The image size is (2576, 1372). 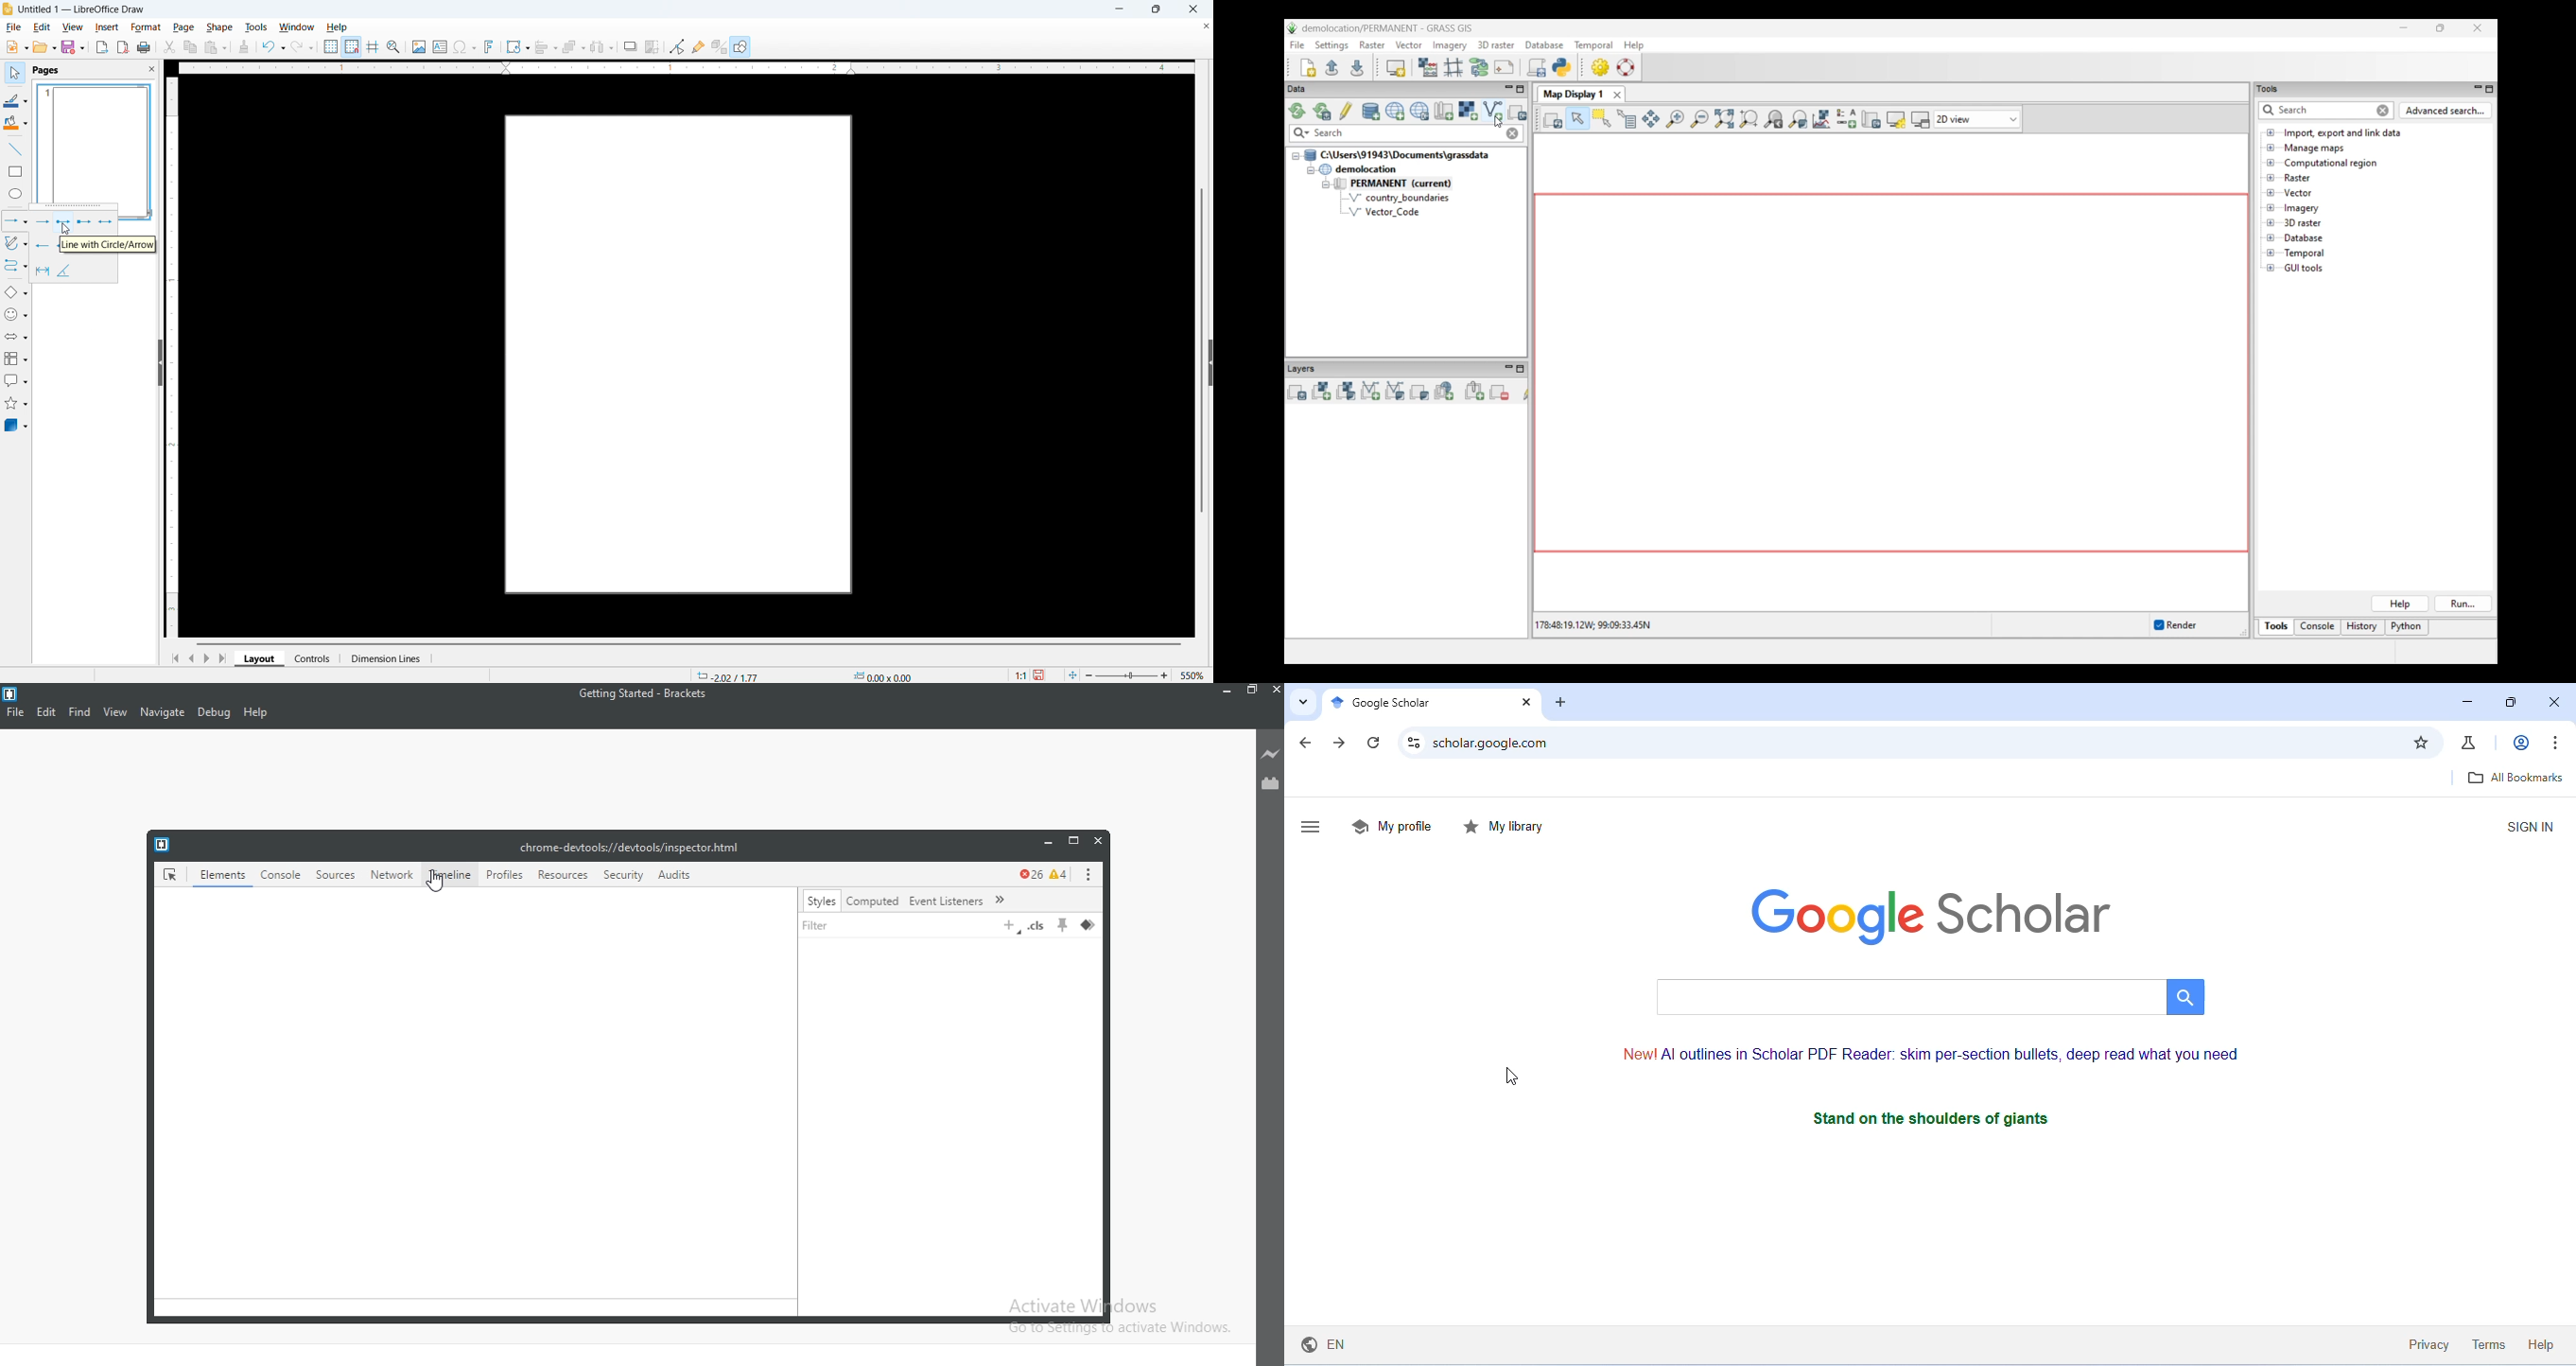 What do you see at coordinates (1193, 9) in the screenshot?
I see `close ` at bounding box center [1193, 9].